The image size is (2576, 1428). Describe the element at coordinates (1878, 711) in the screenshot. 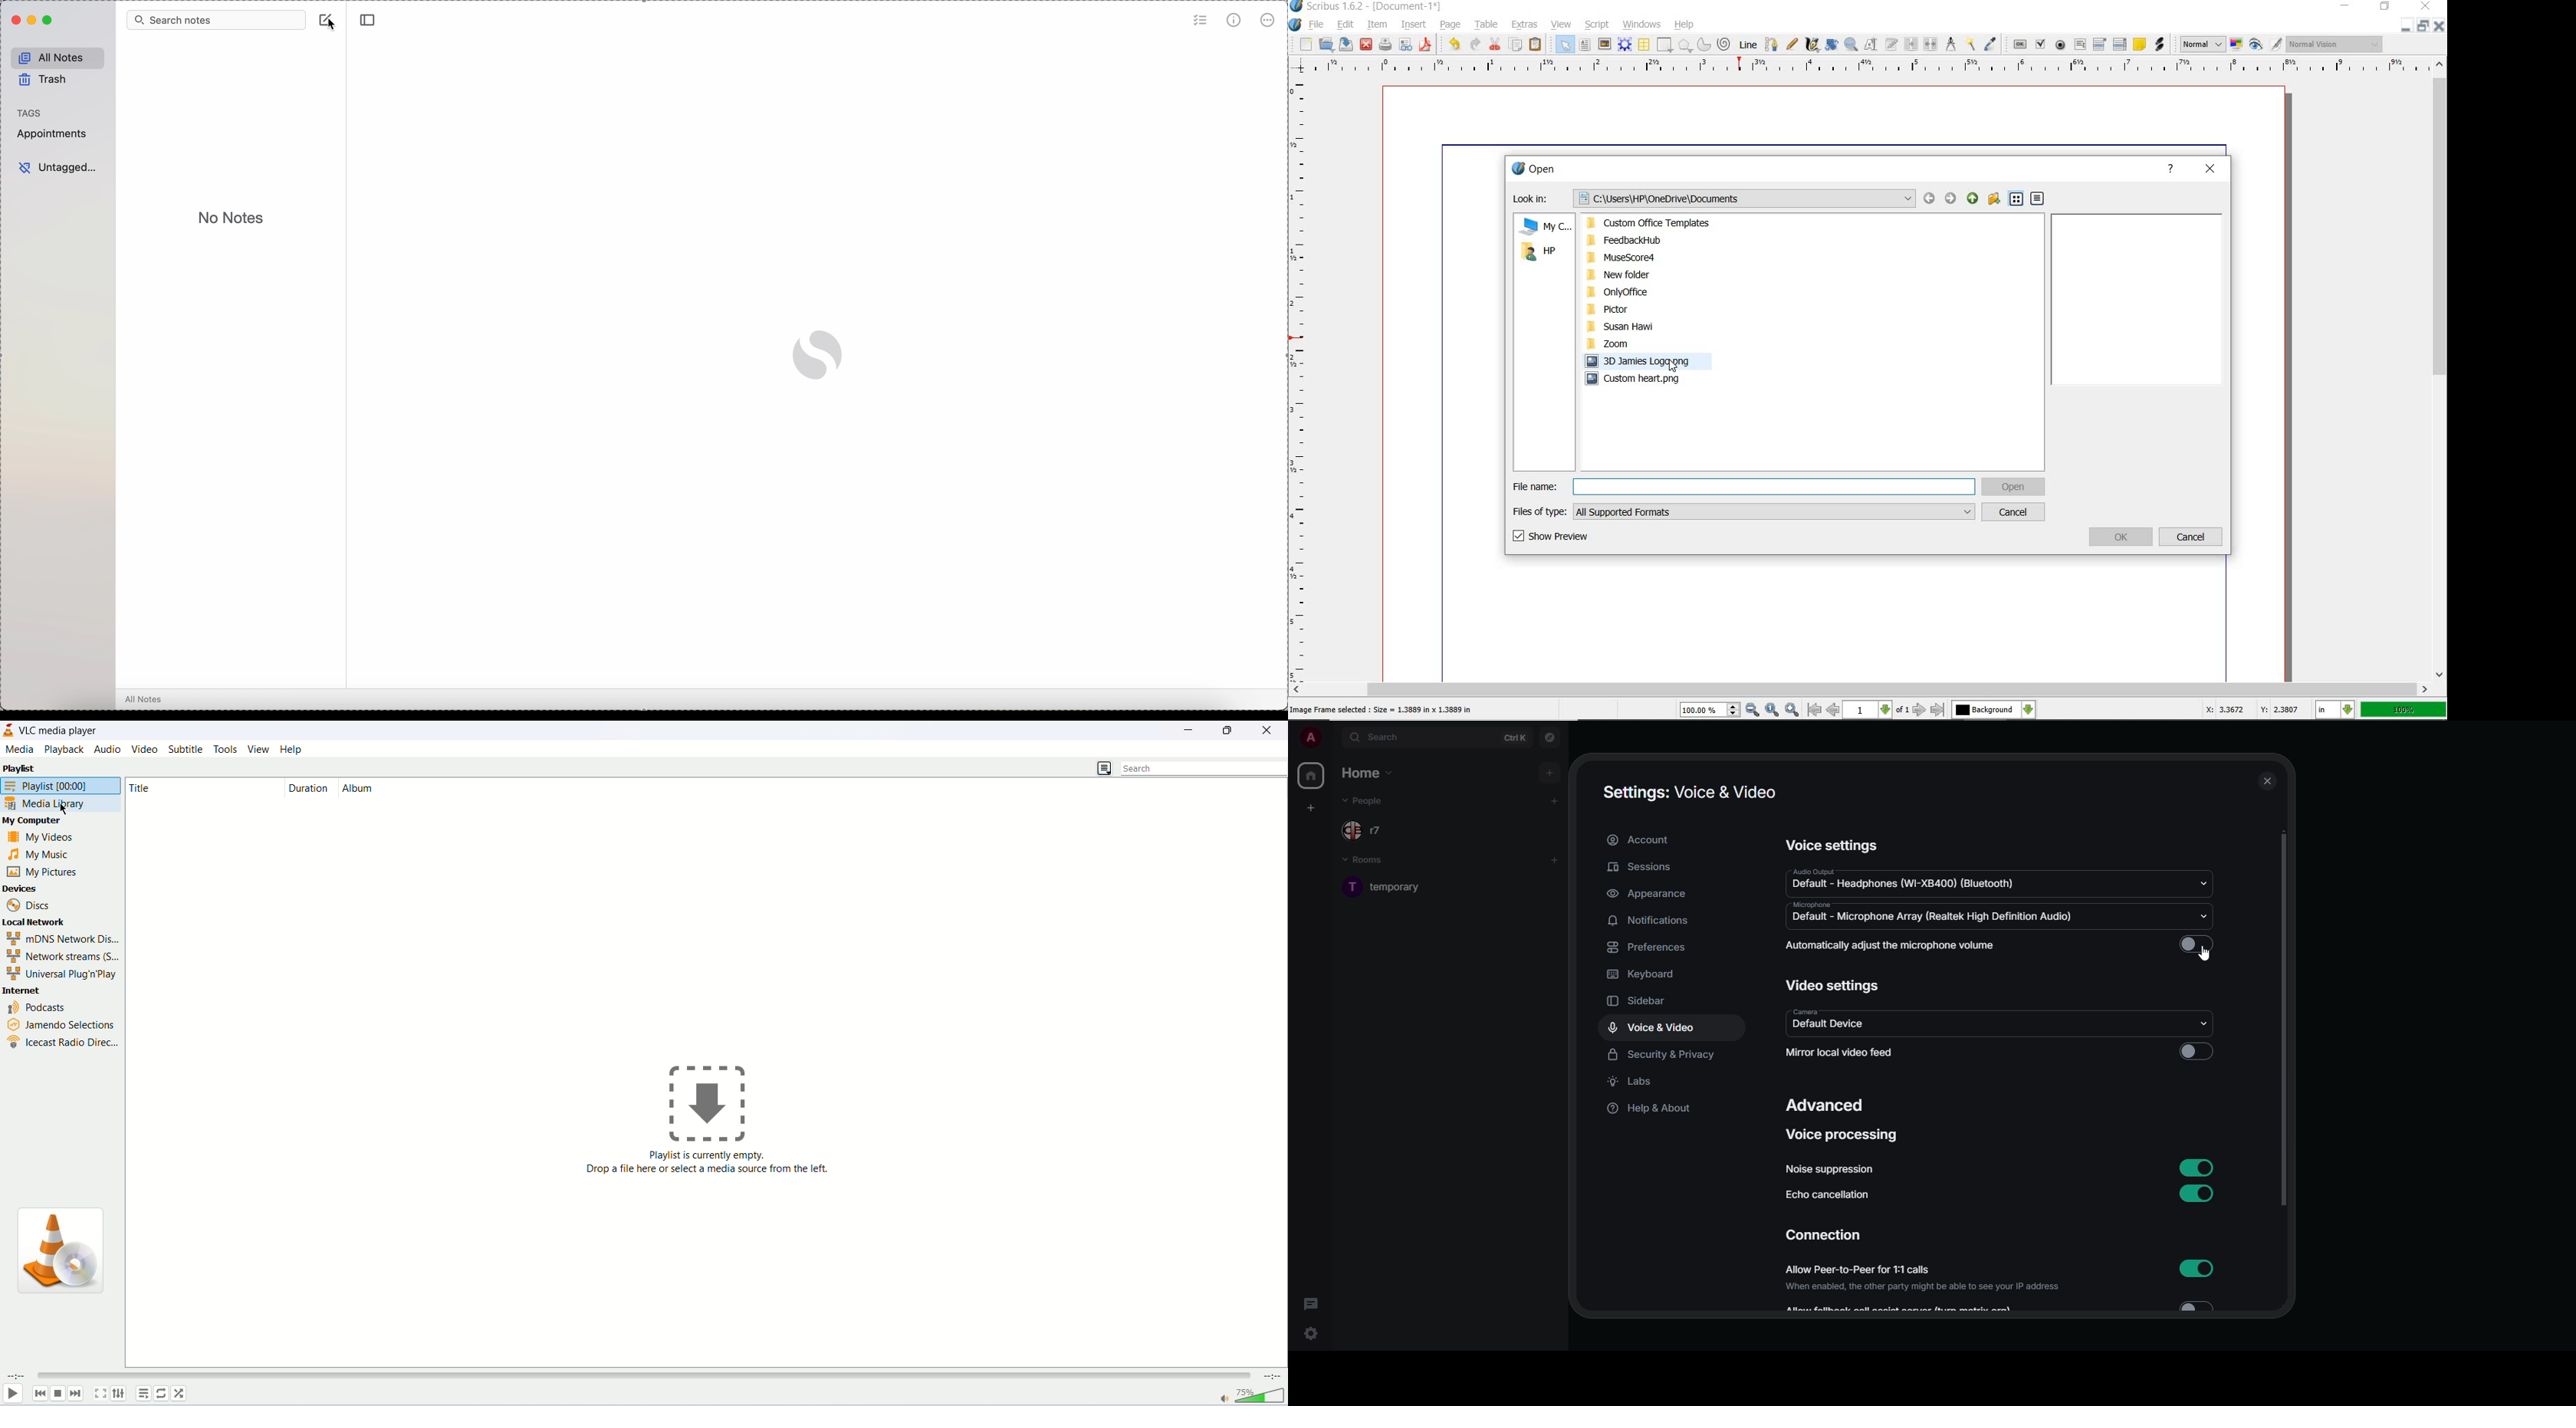

I see `1 of 1` at that location.